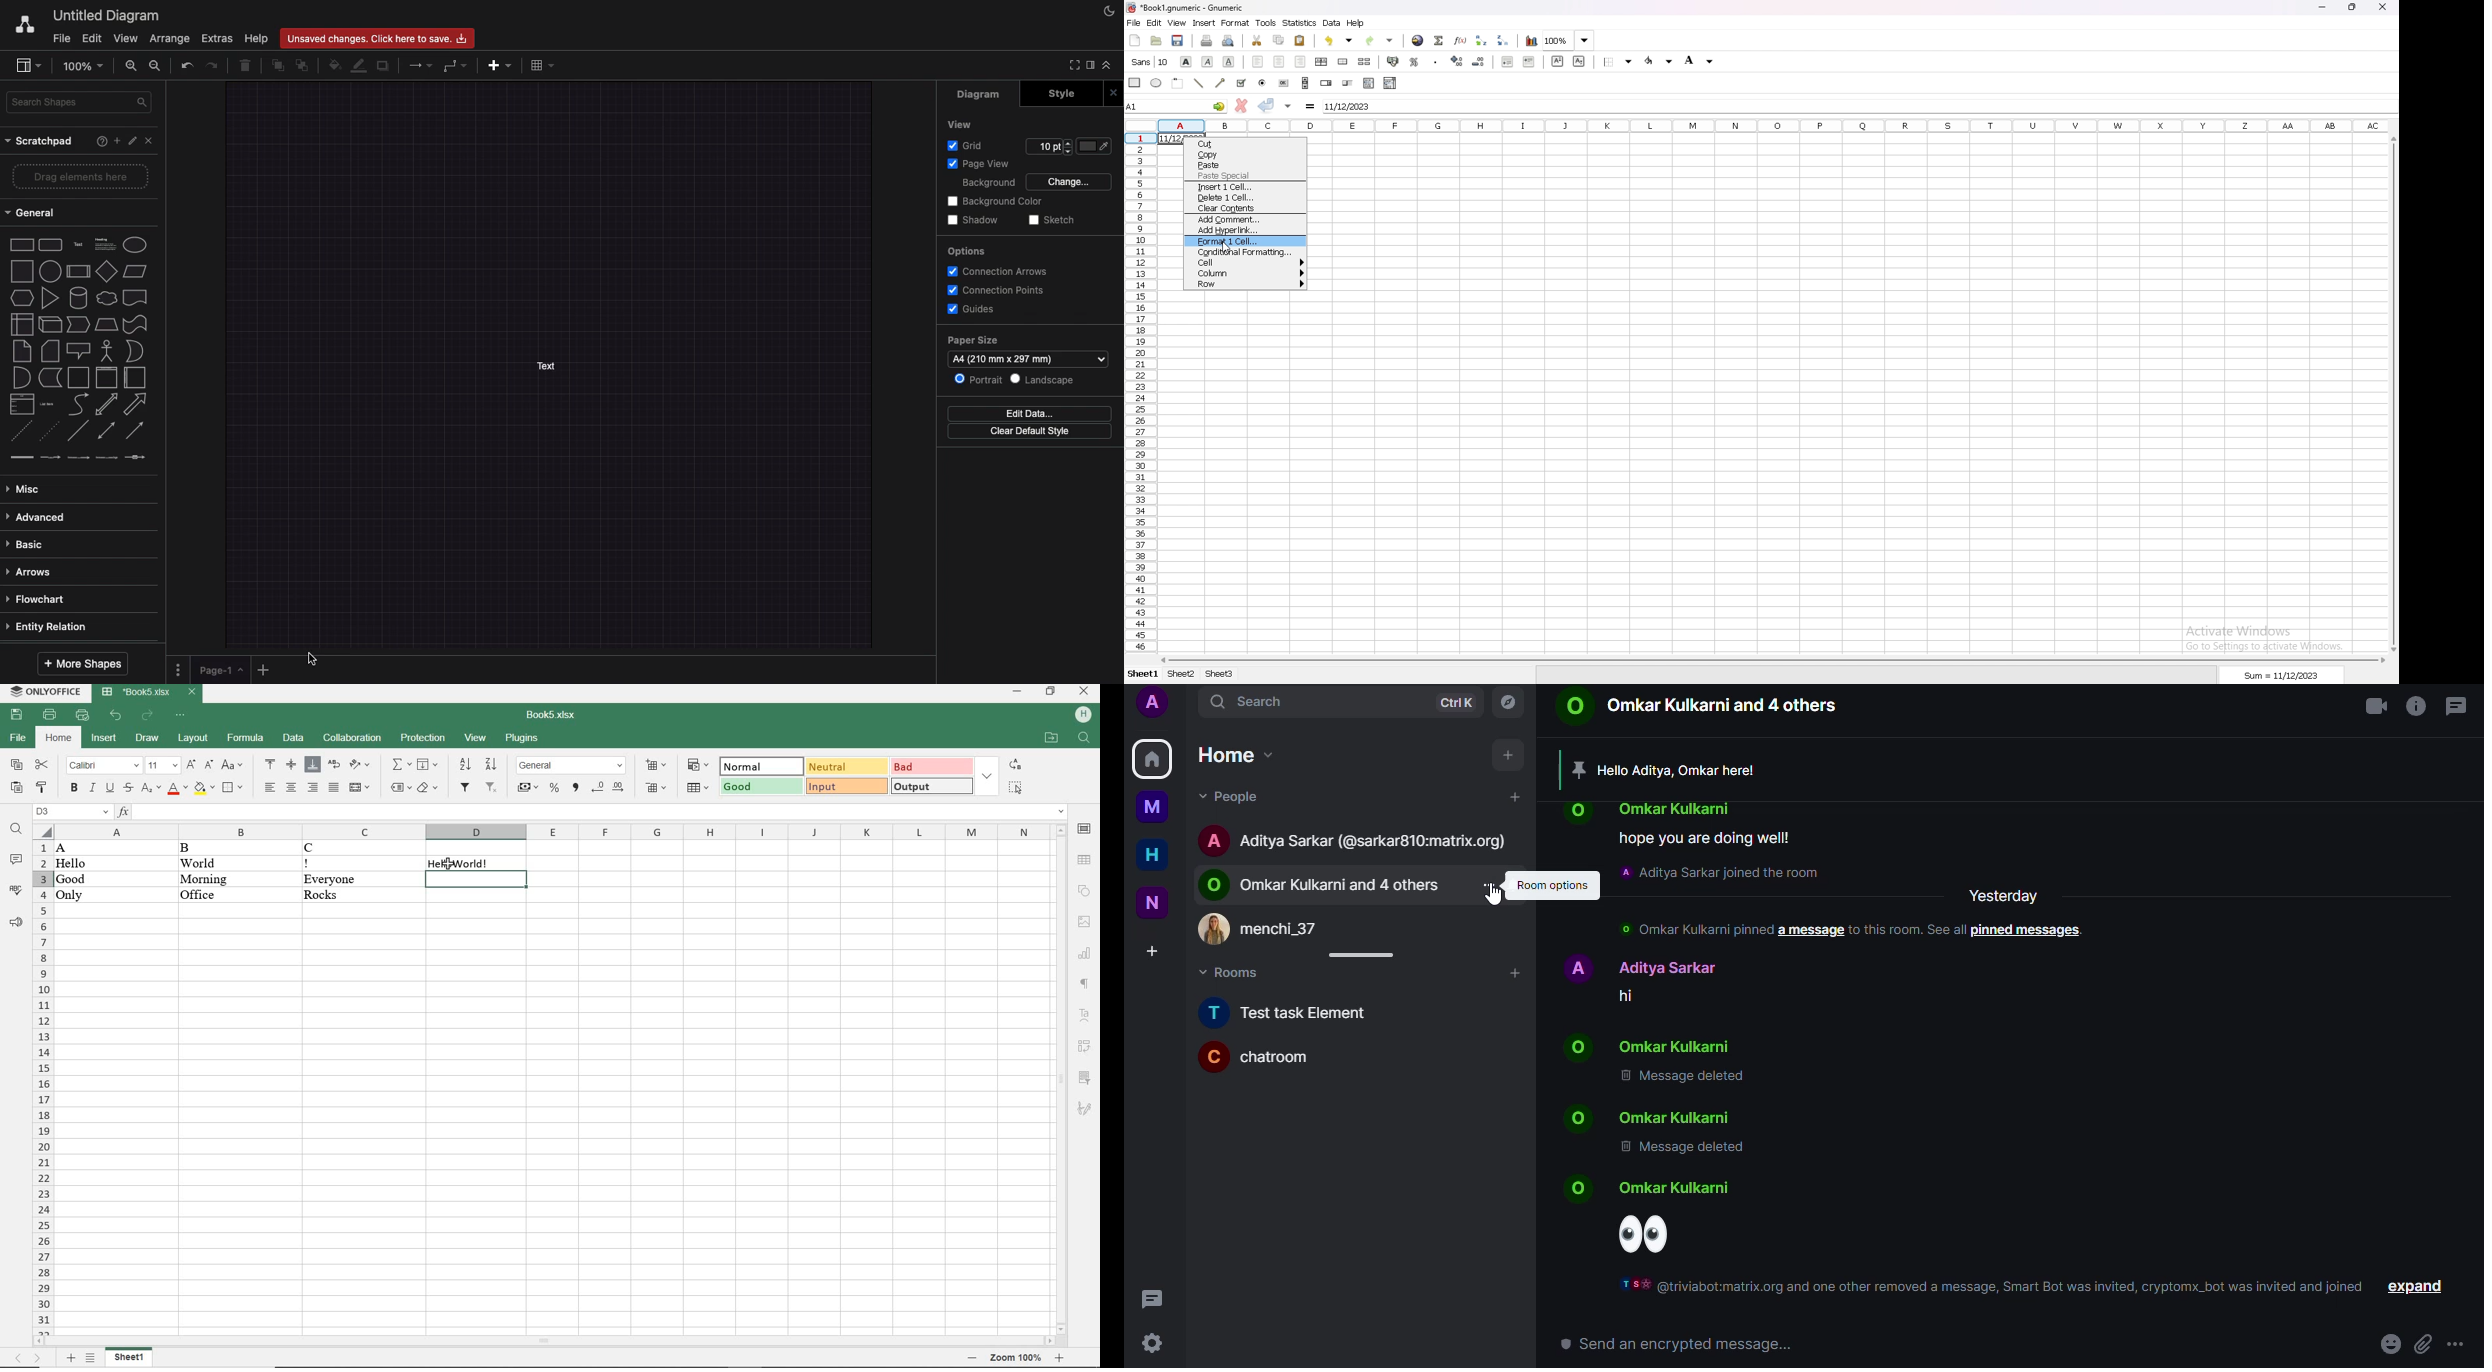 Image resolution: width=2492 pixels, height=1372 pixels. What do you see at coordinates (1106, 12) in the screenshot?
I see `Night mode` at bounding box center [1106, 12].